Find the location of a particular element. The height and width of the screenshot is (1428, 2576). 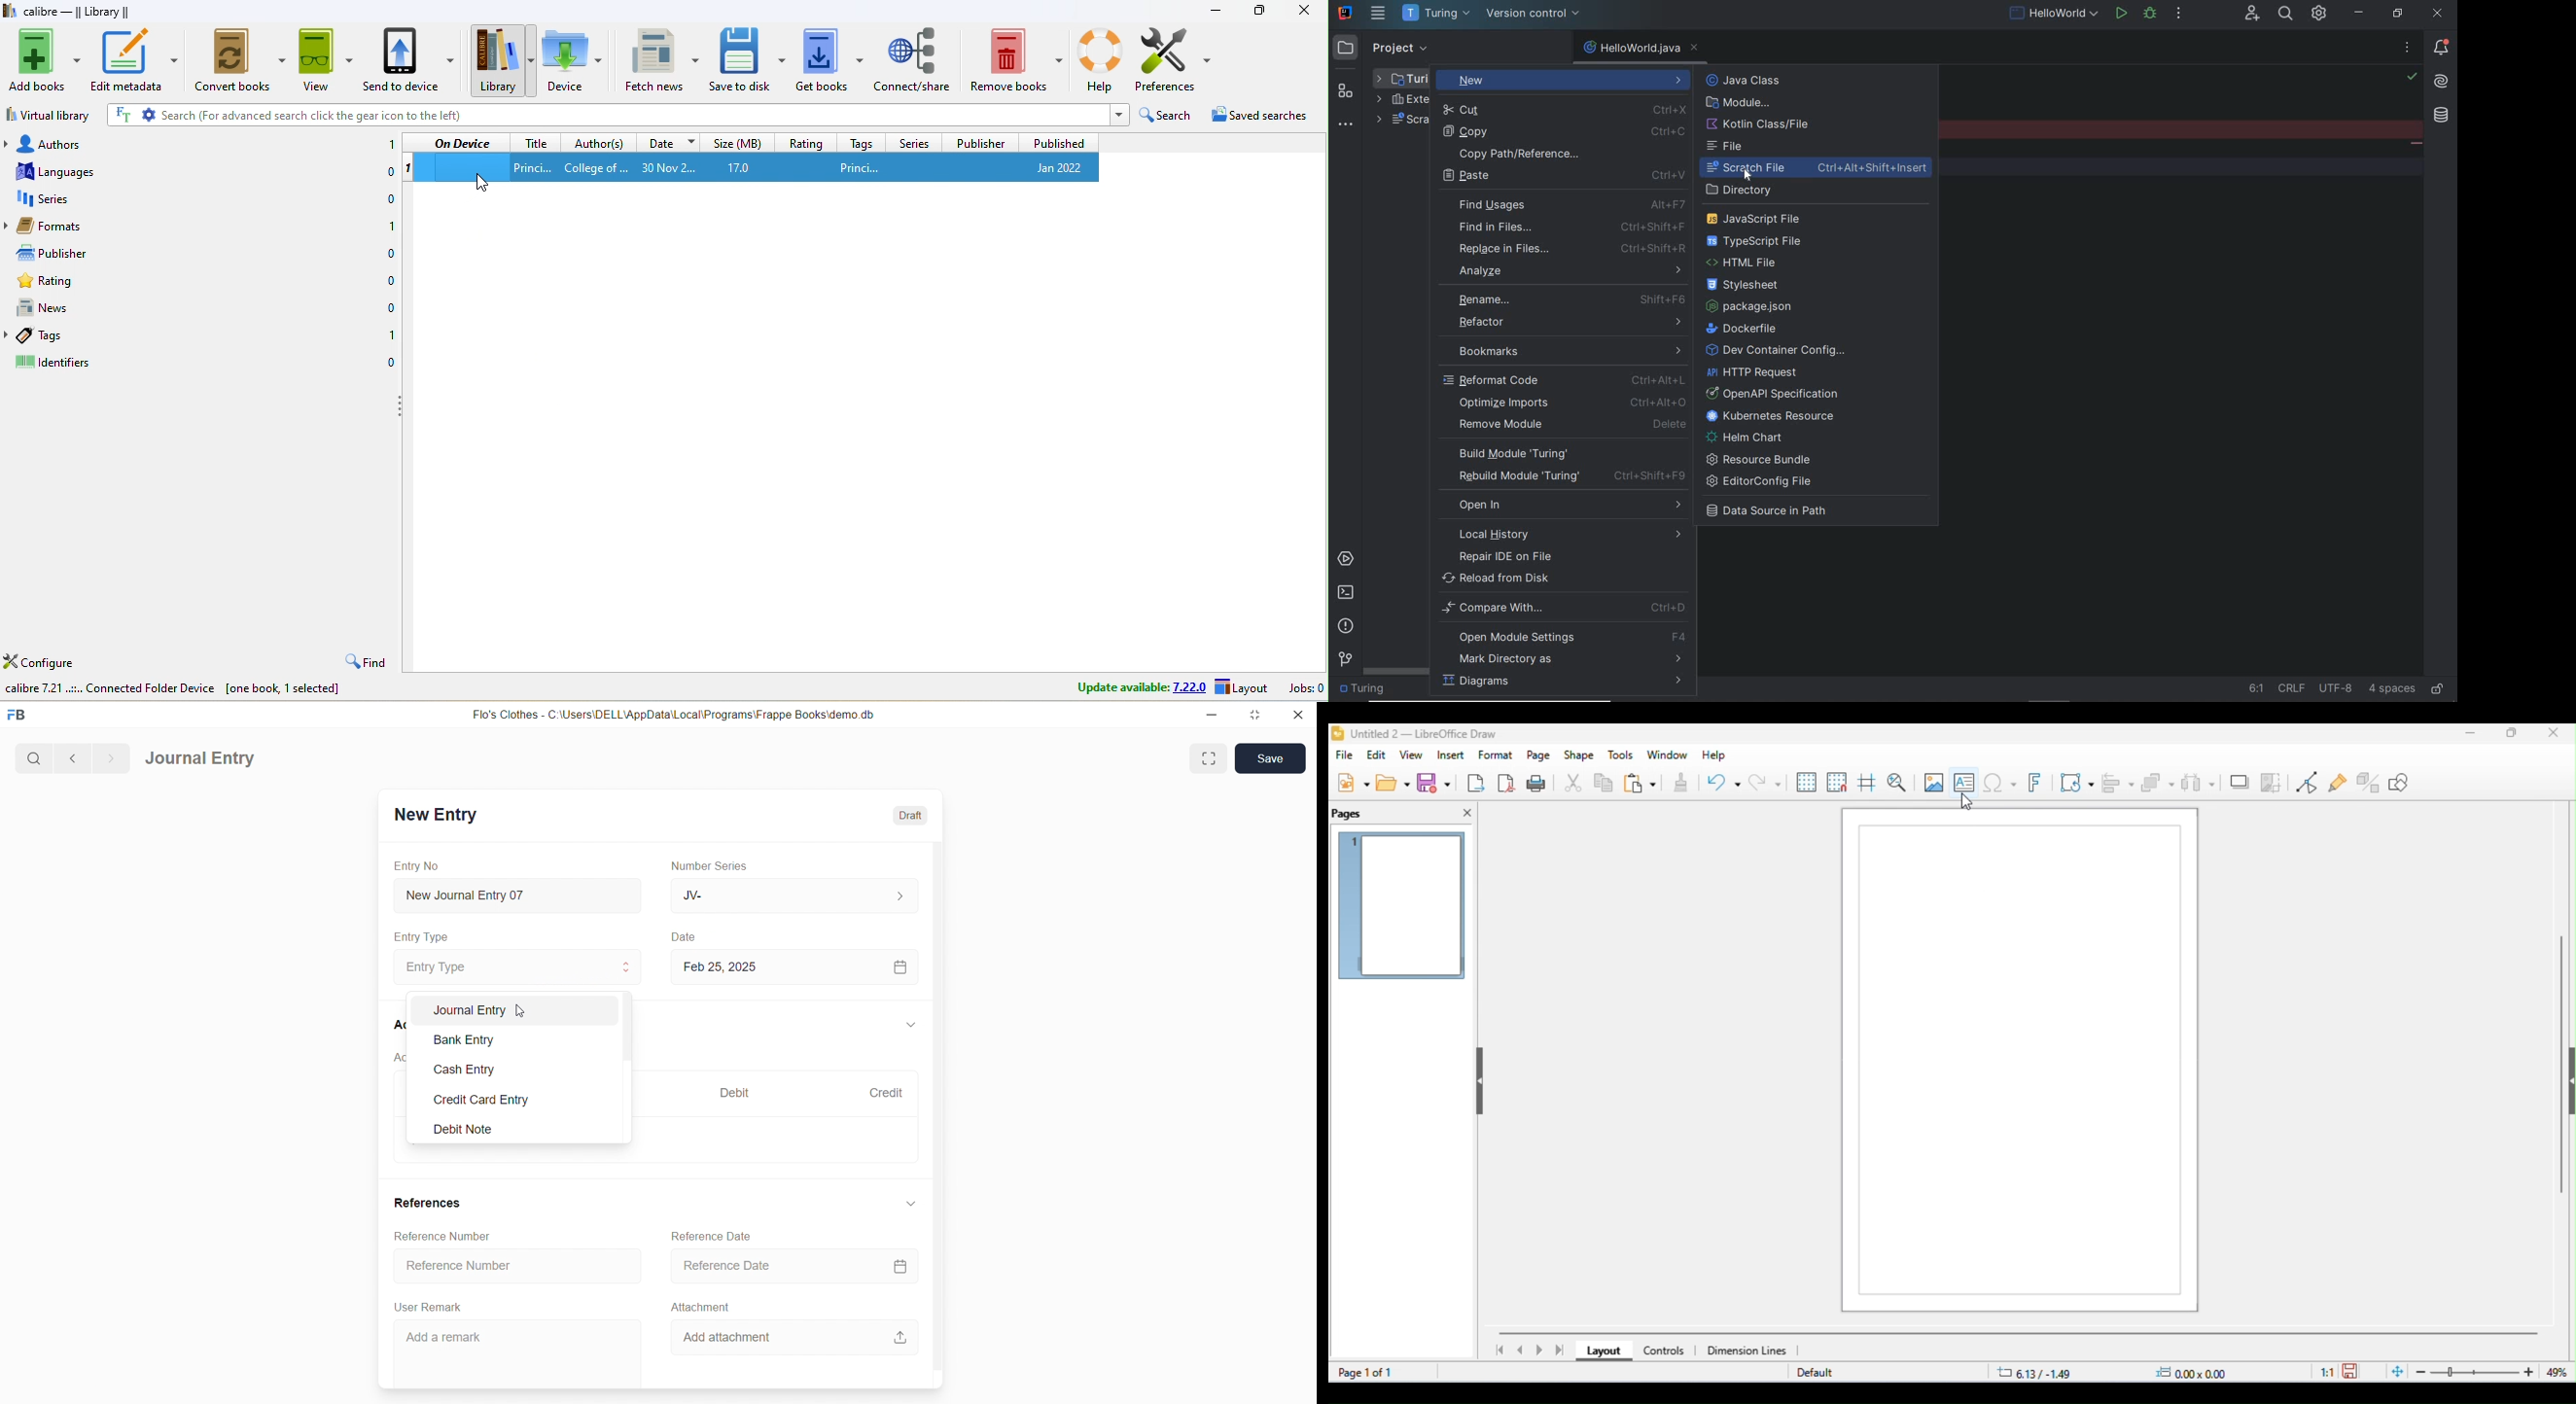

title is located at coordinates (1415, 734).